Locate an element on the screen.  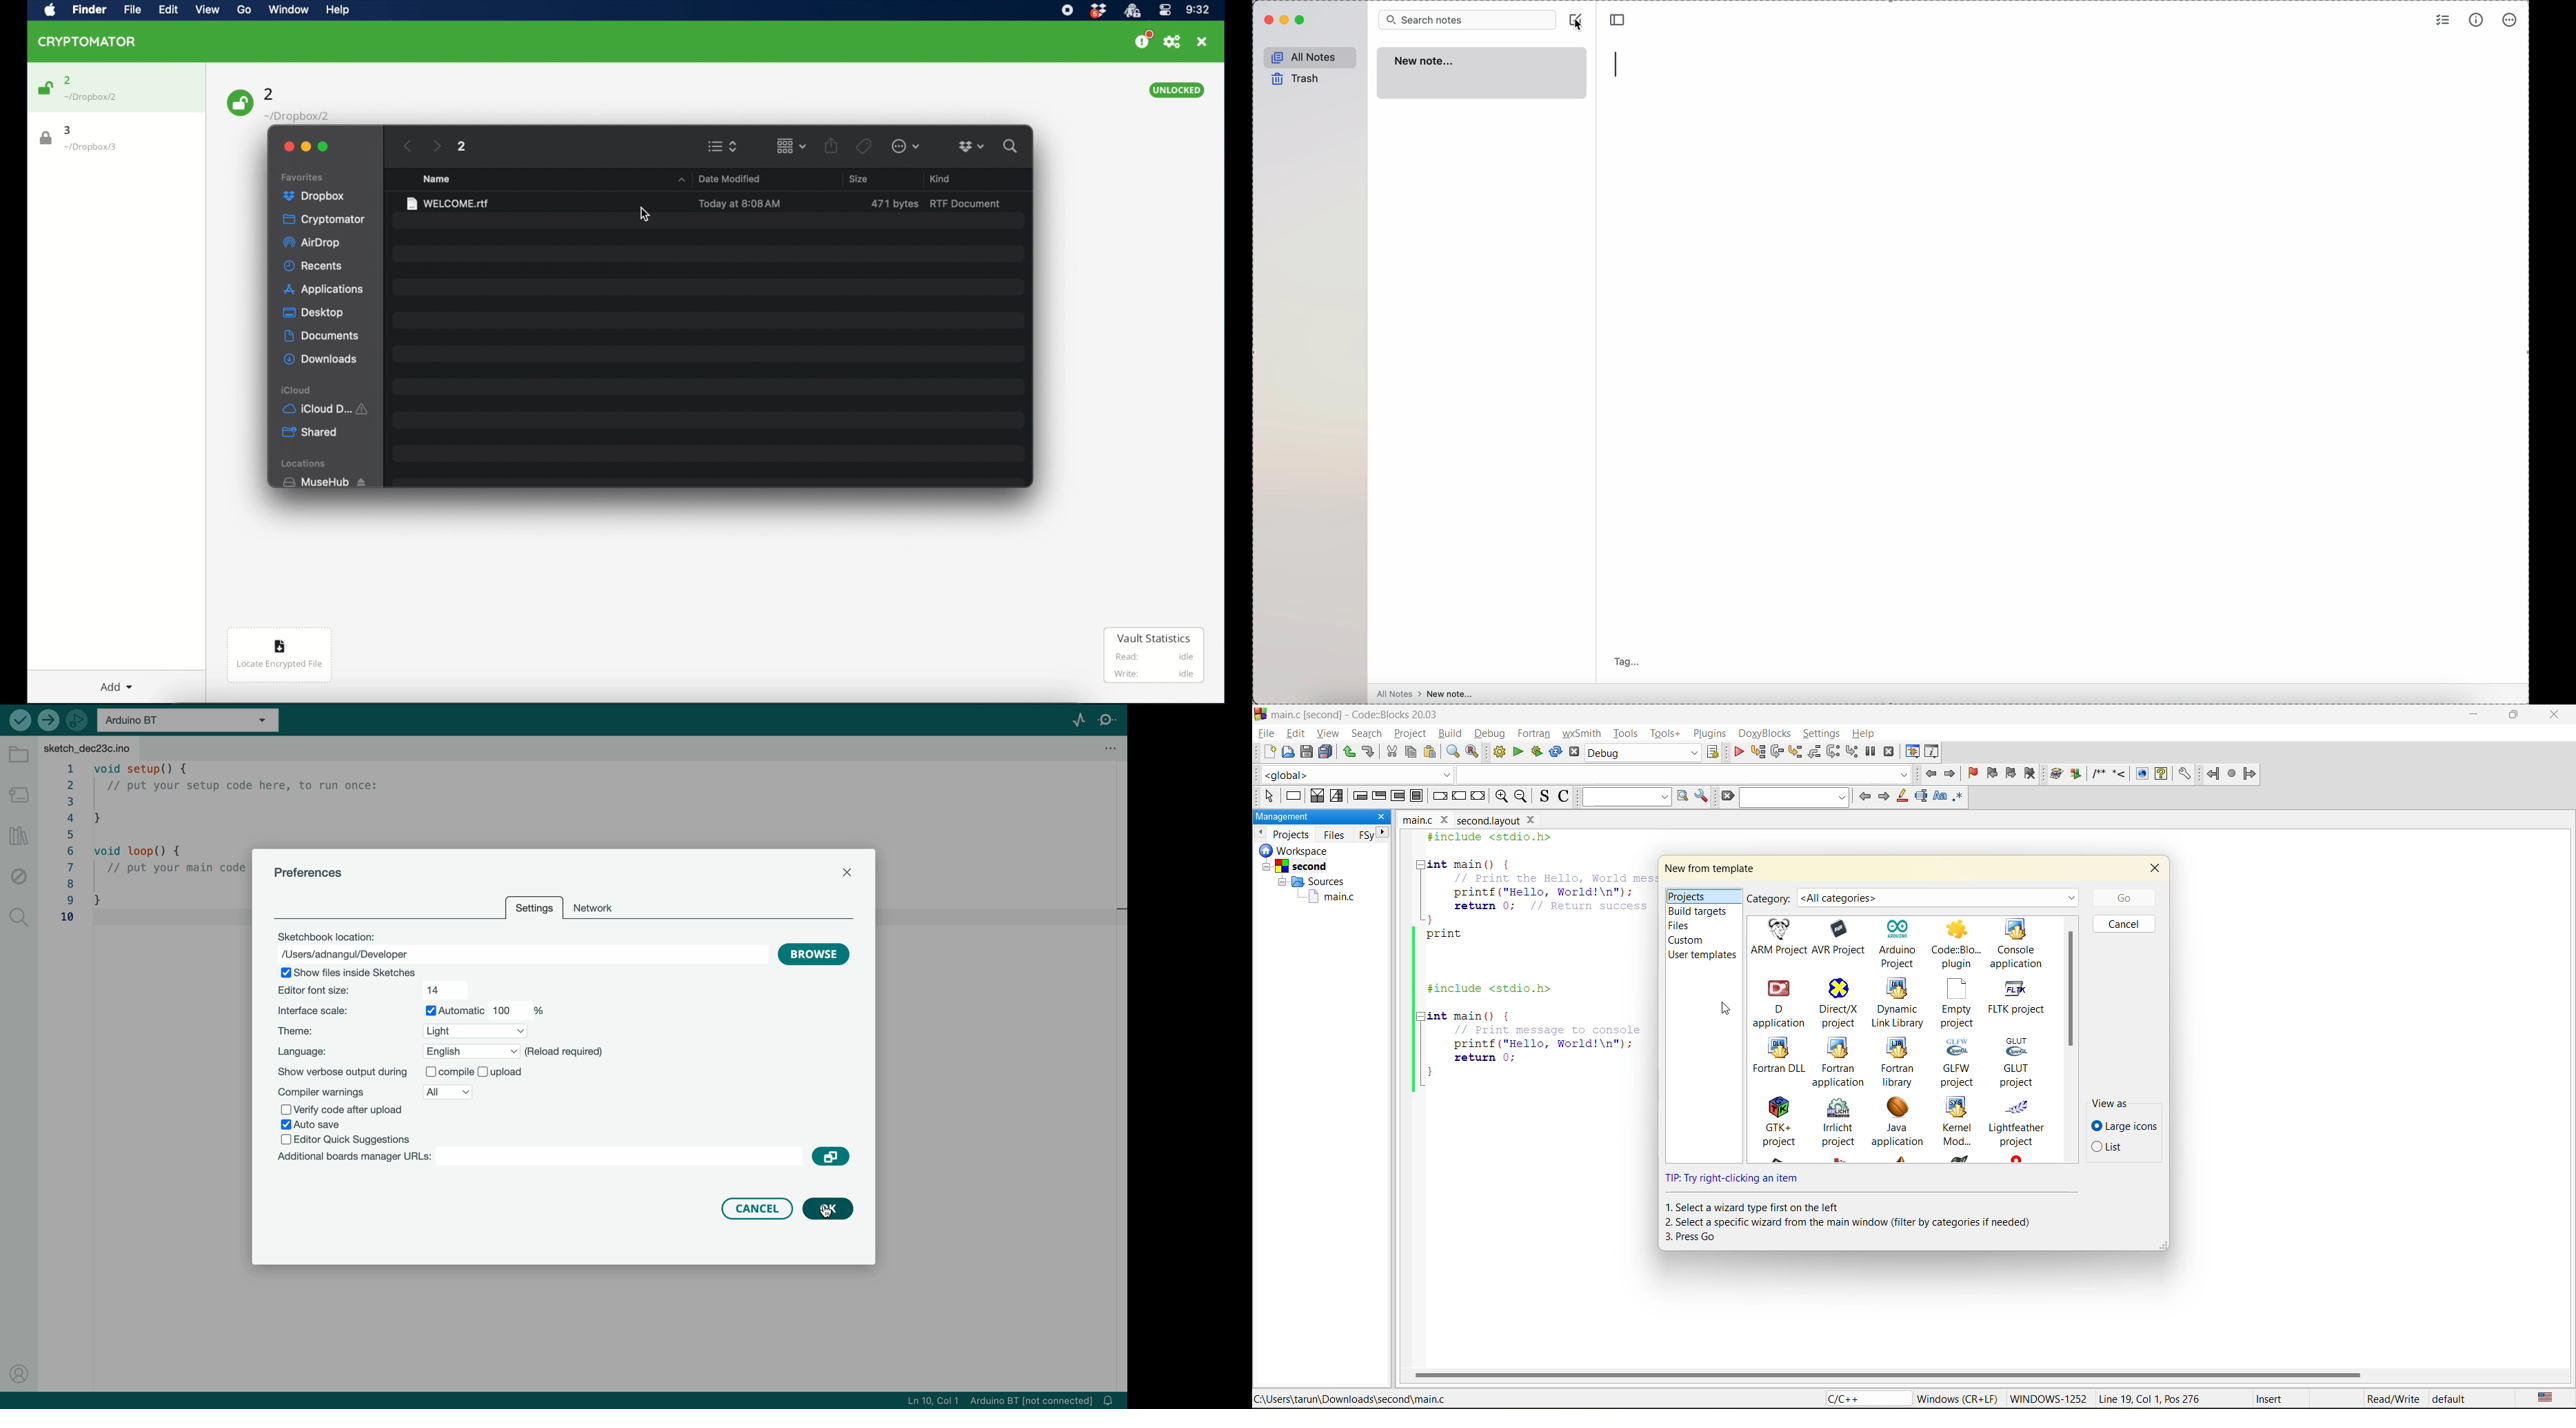
all notes is located at coordinates (1311, 55).